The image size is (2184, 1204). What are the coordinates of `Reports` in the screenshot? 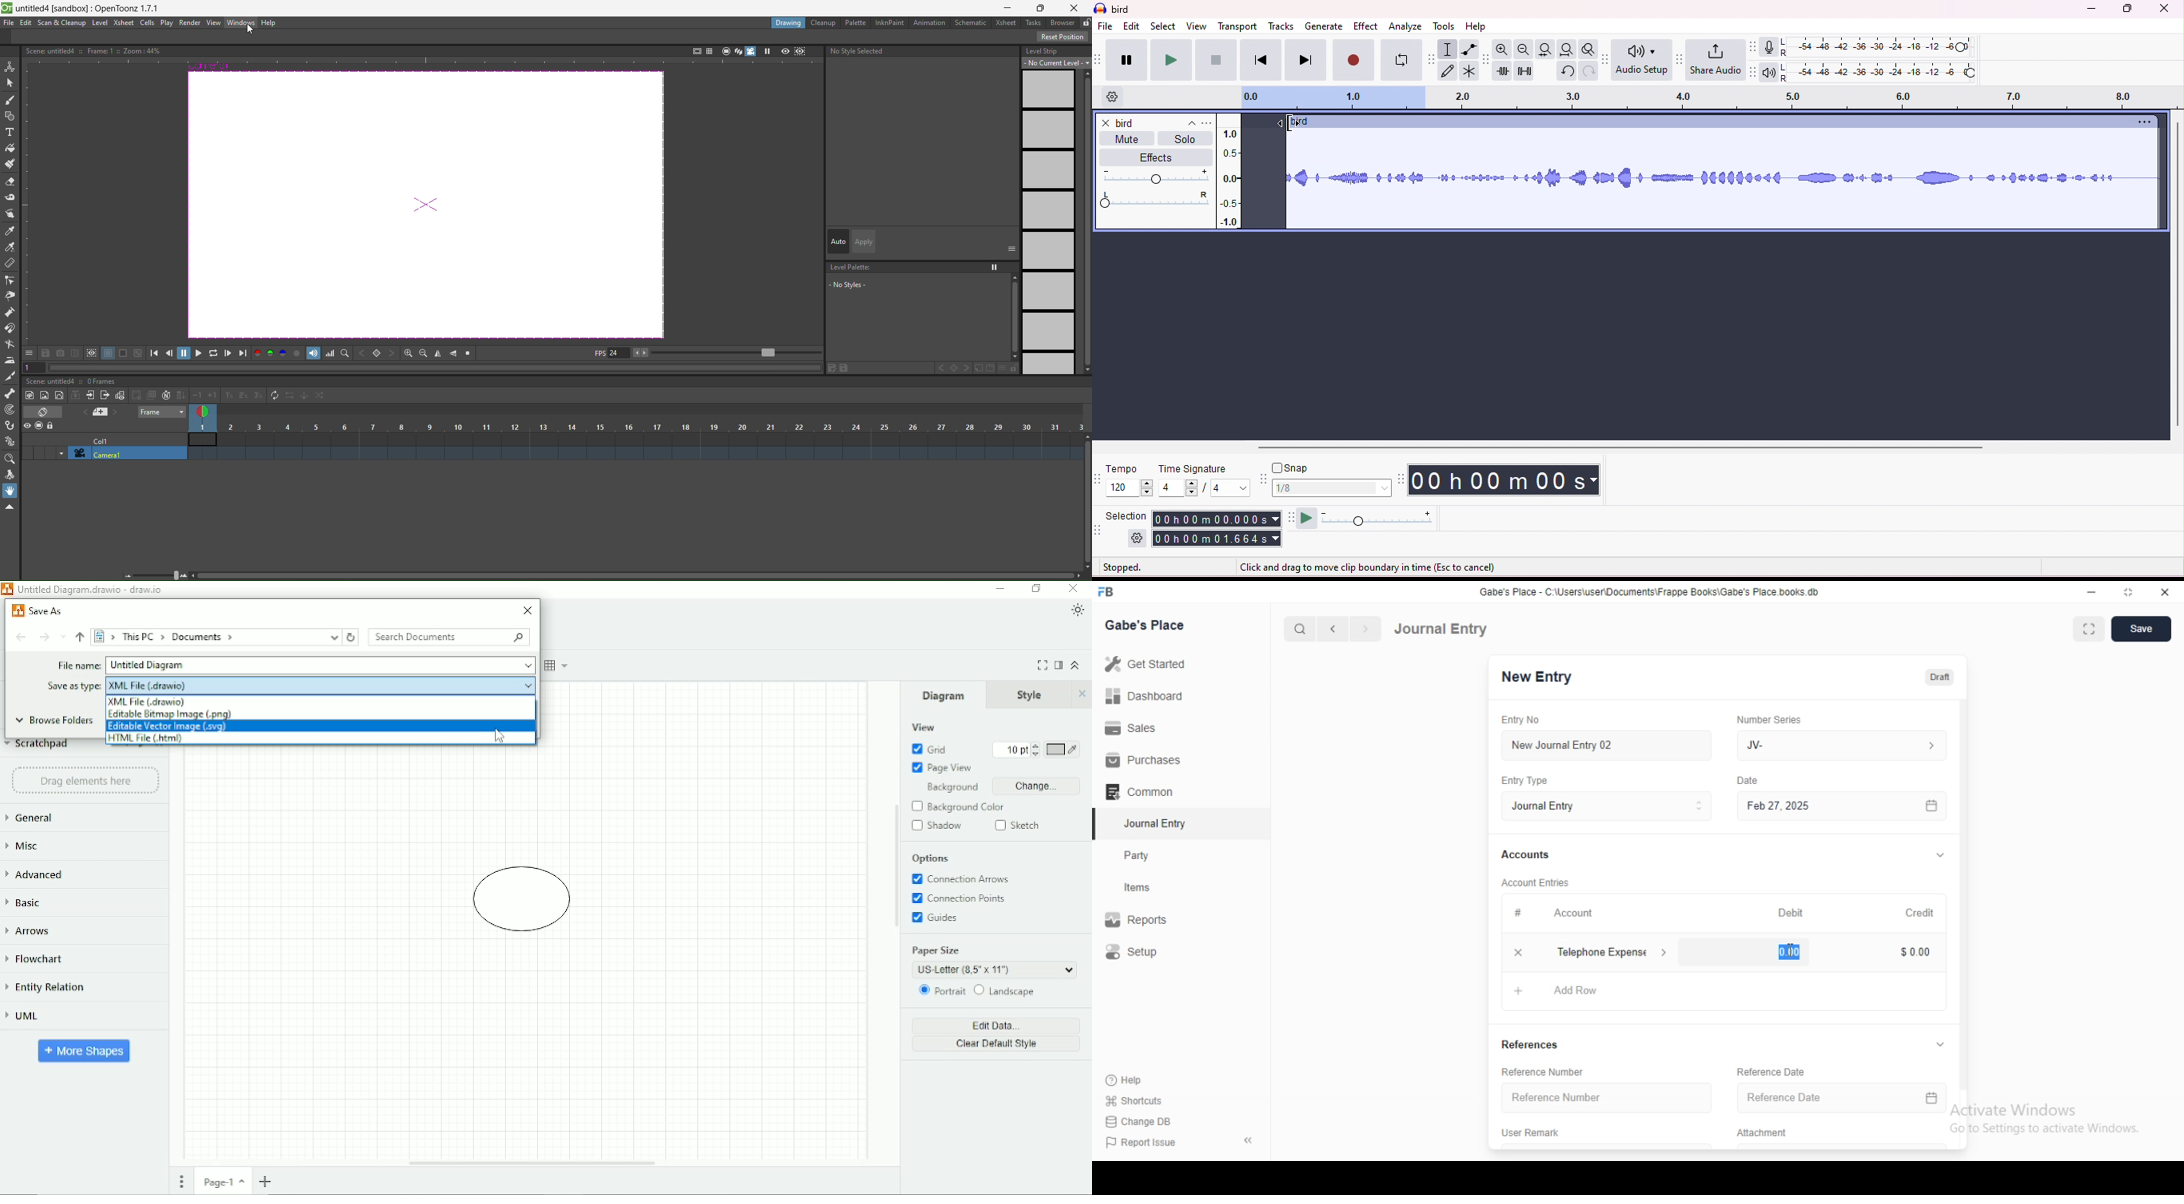 It's located at (1137, 917).